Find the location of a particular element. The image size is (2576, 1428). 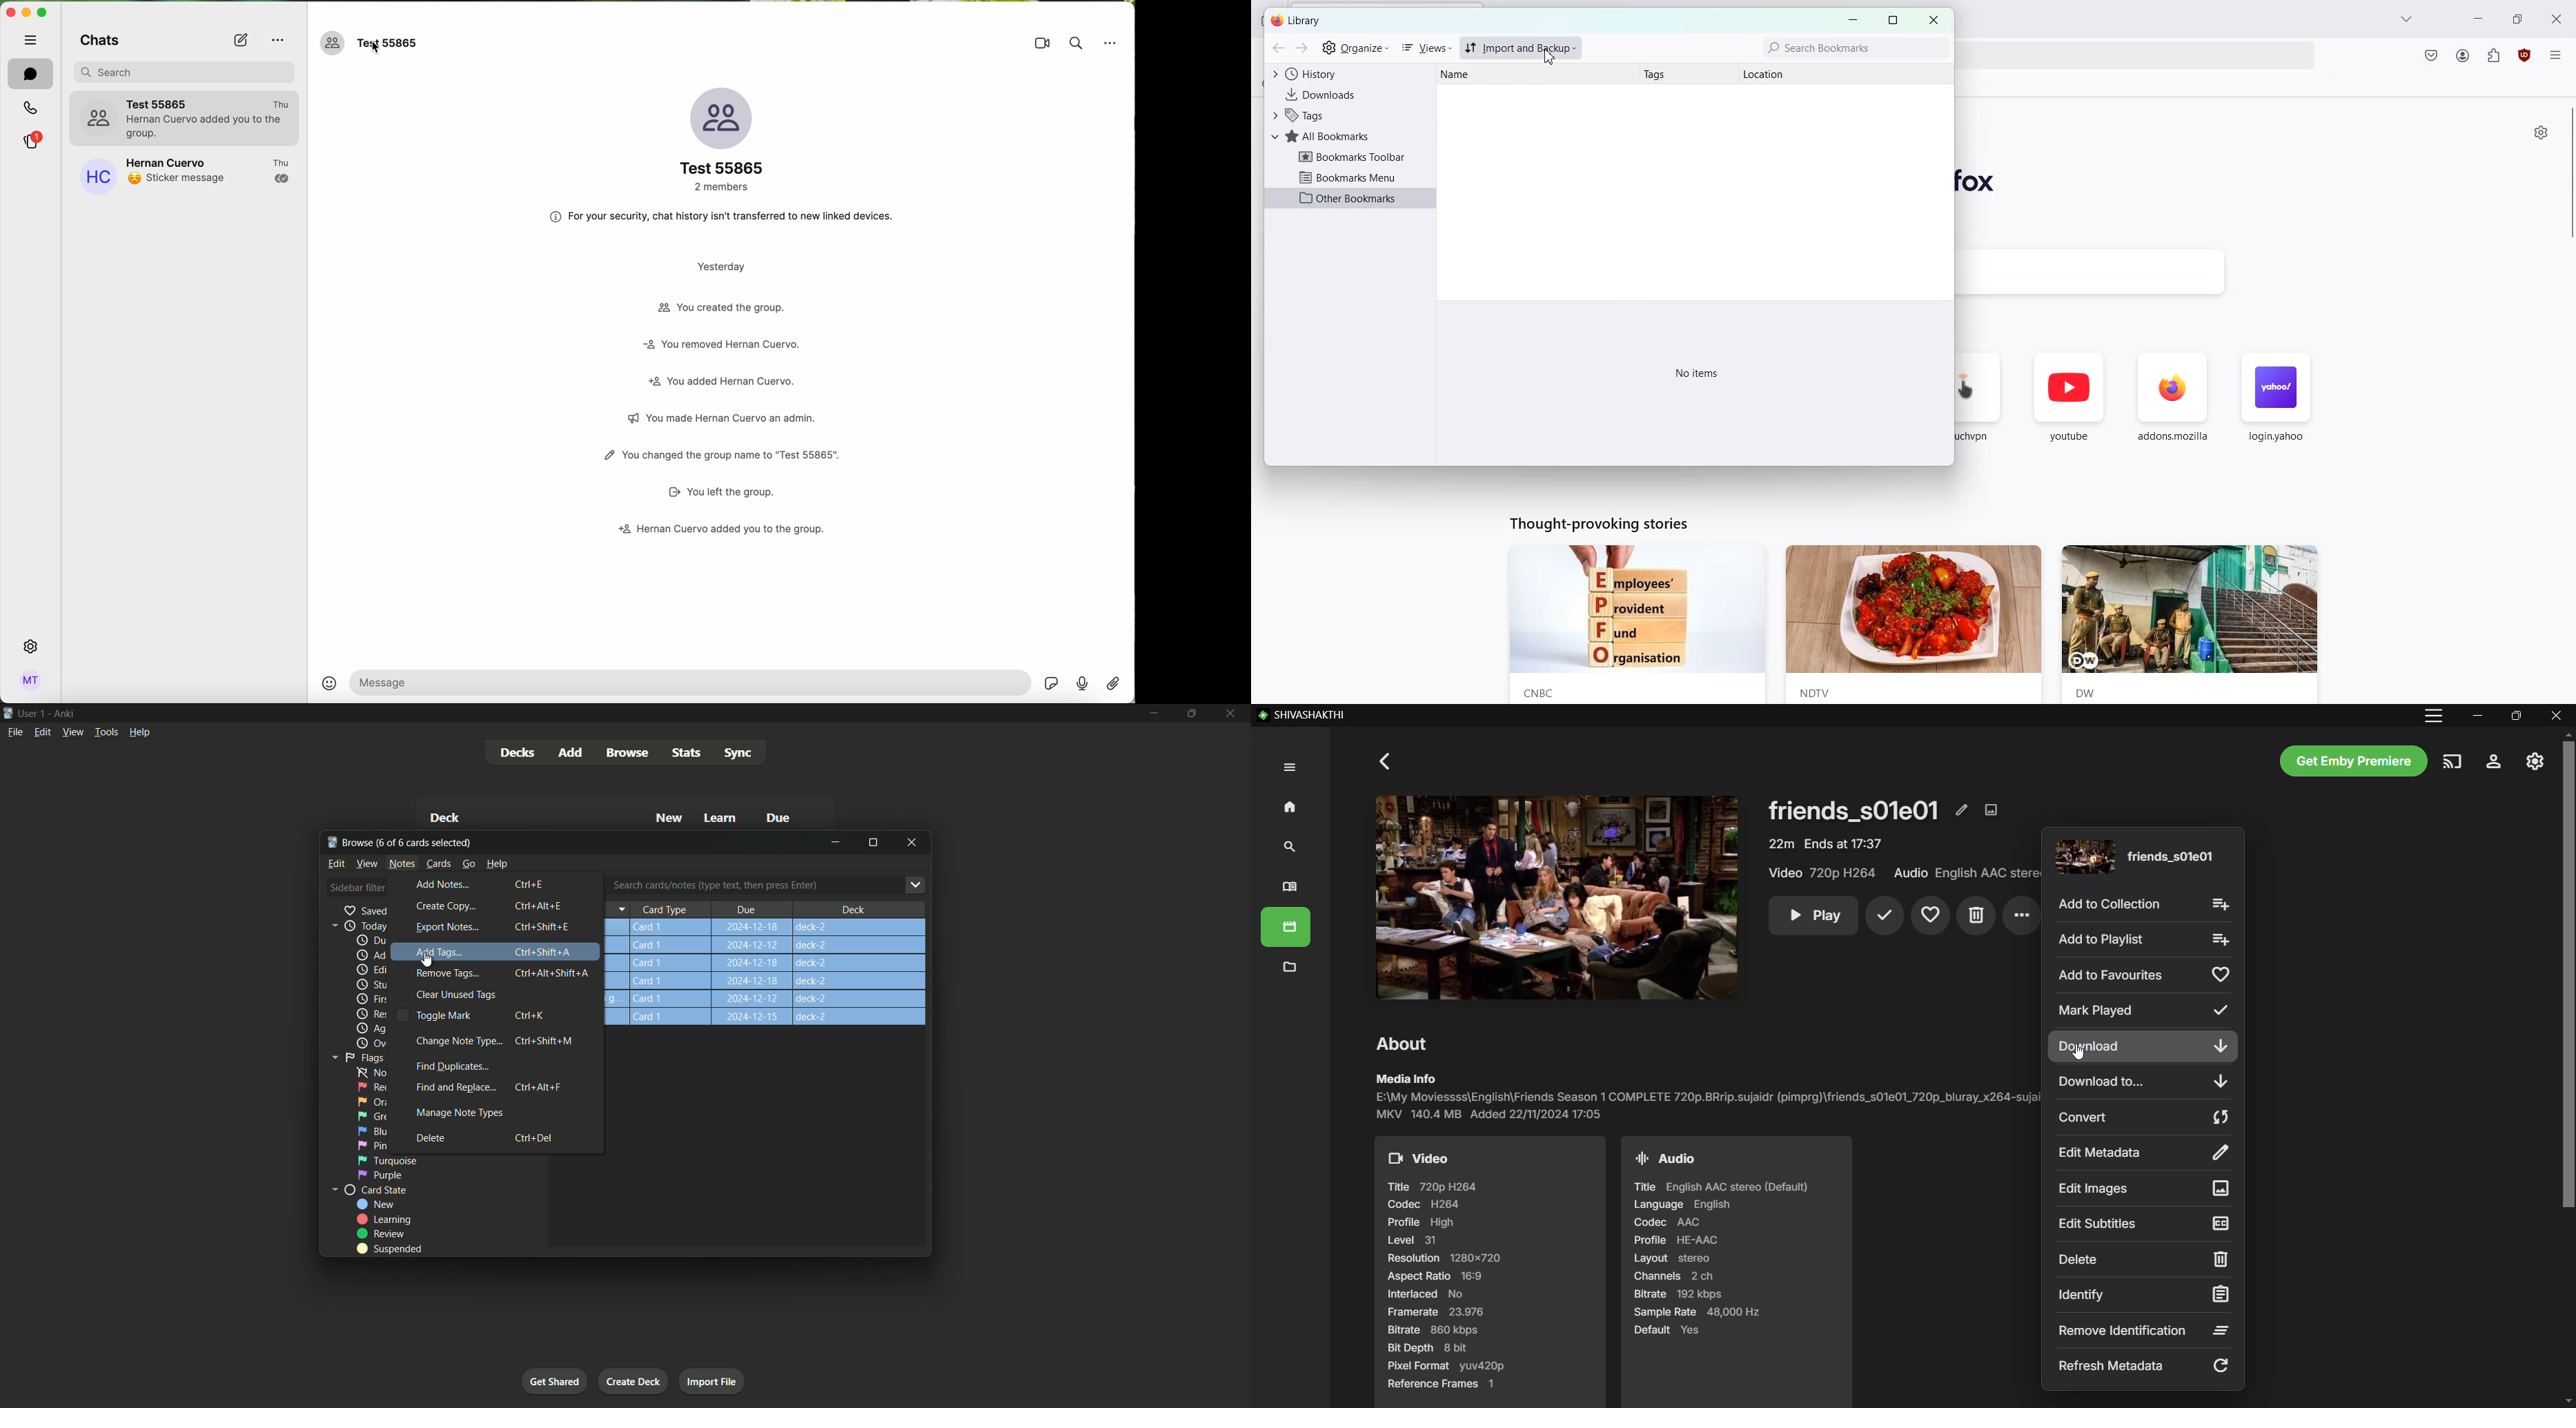

Ctrl + K is located at coordinates (528, 1014).